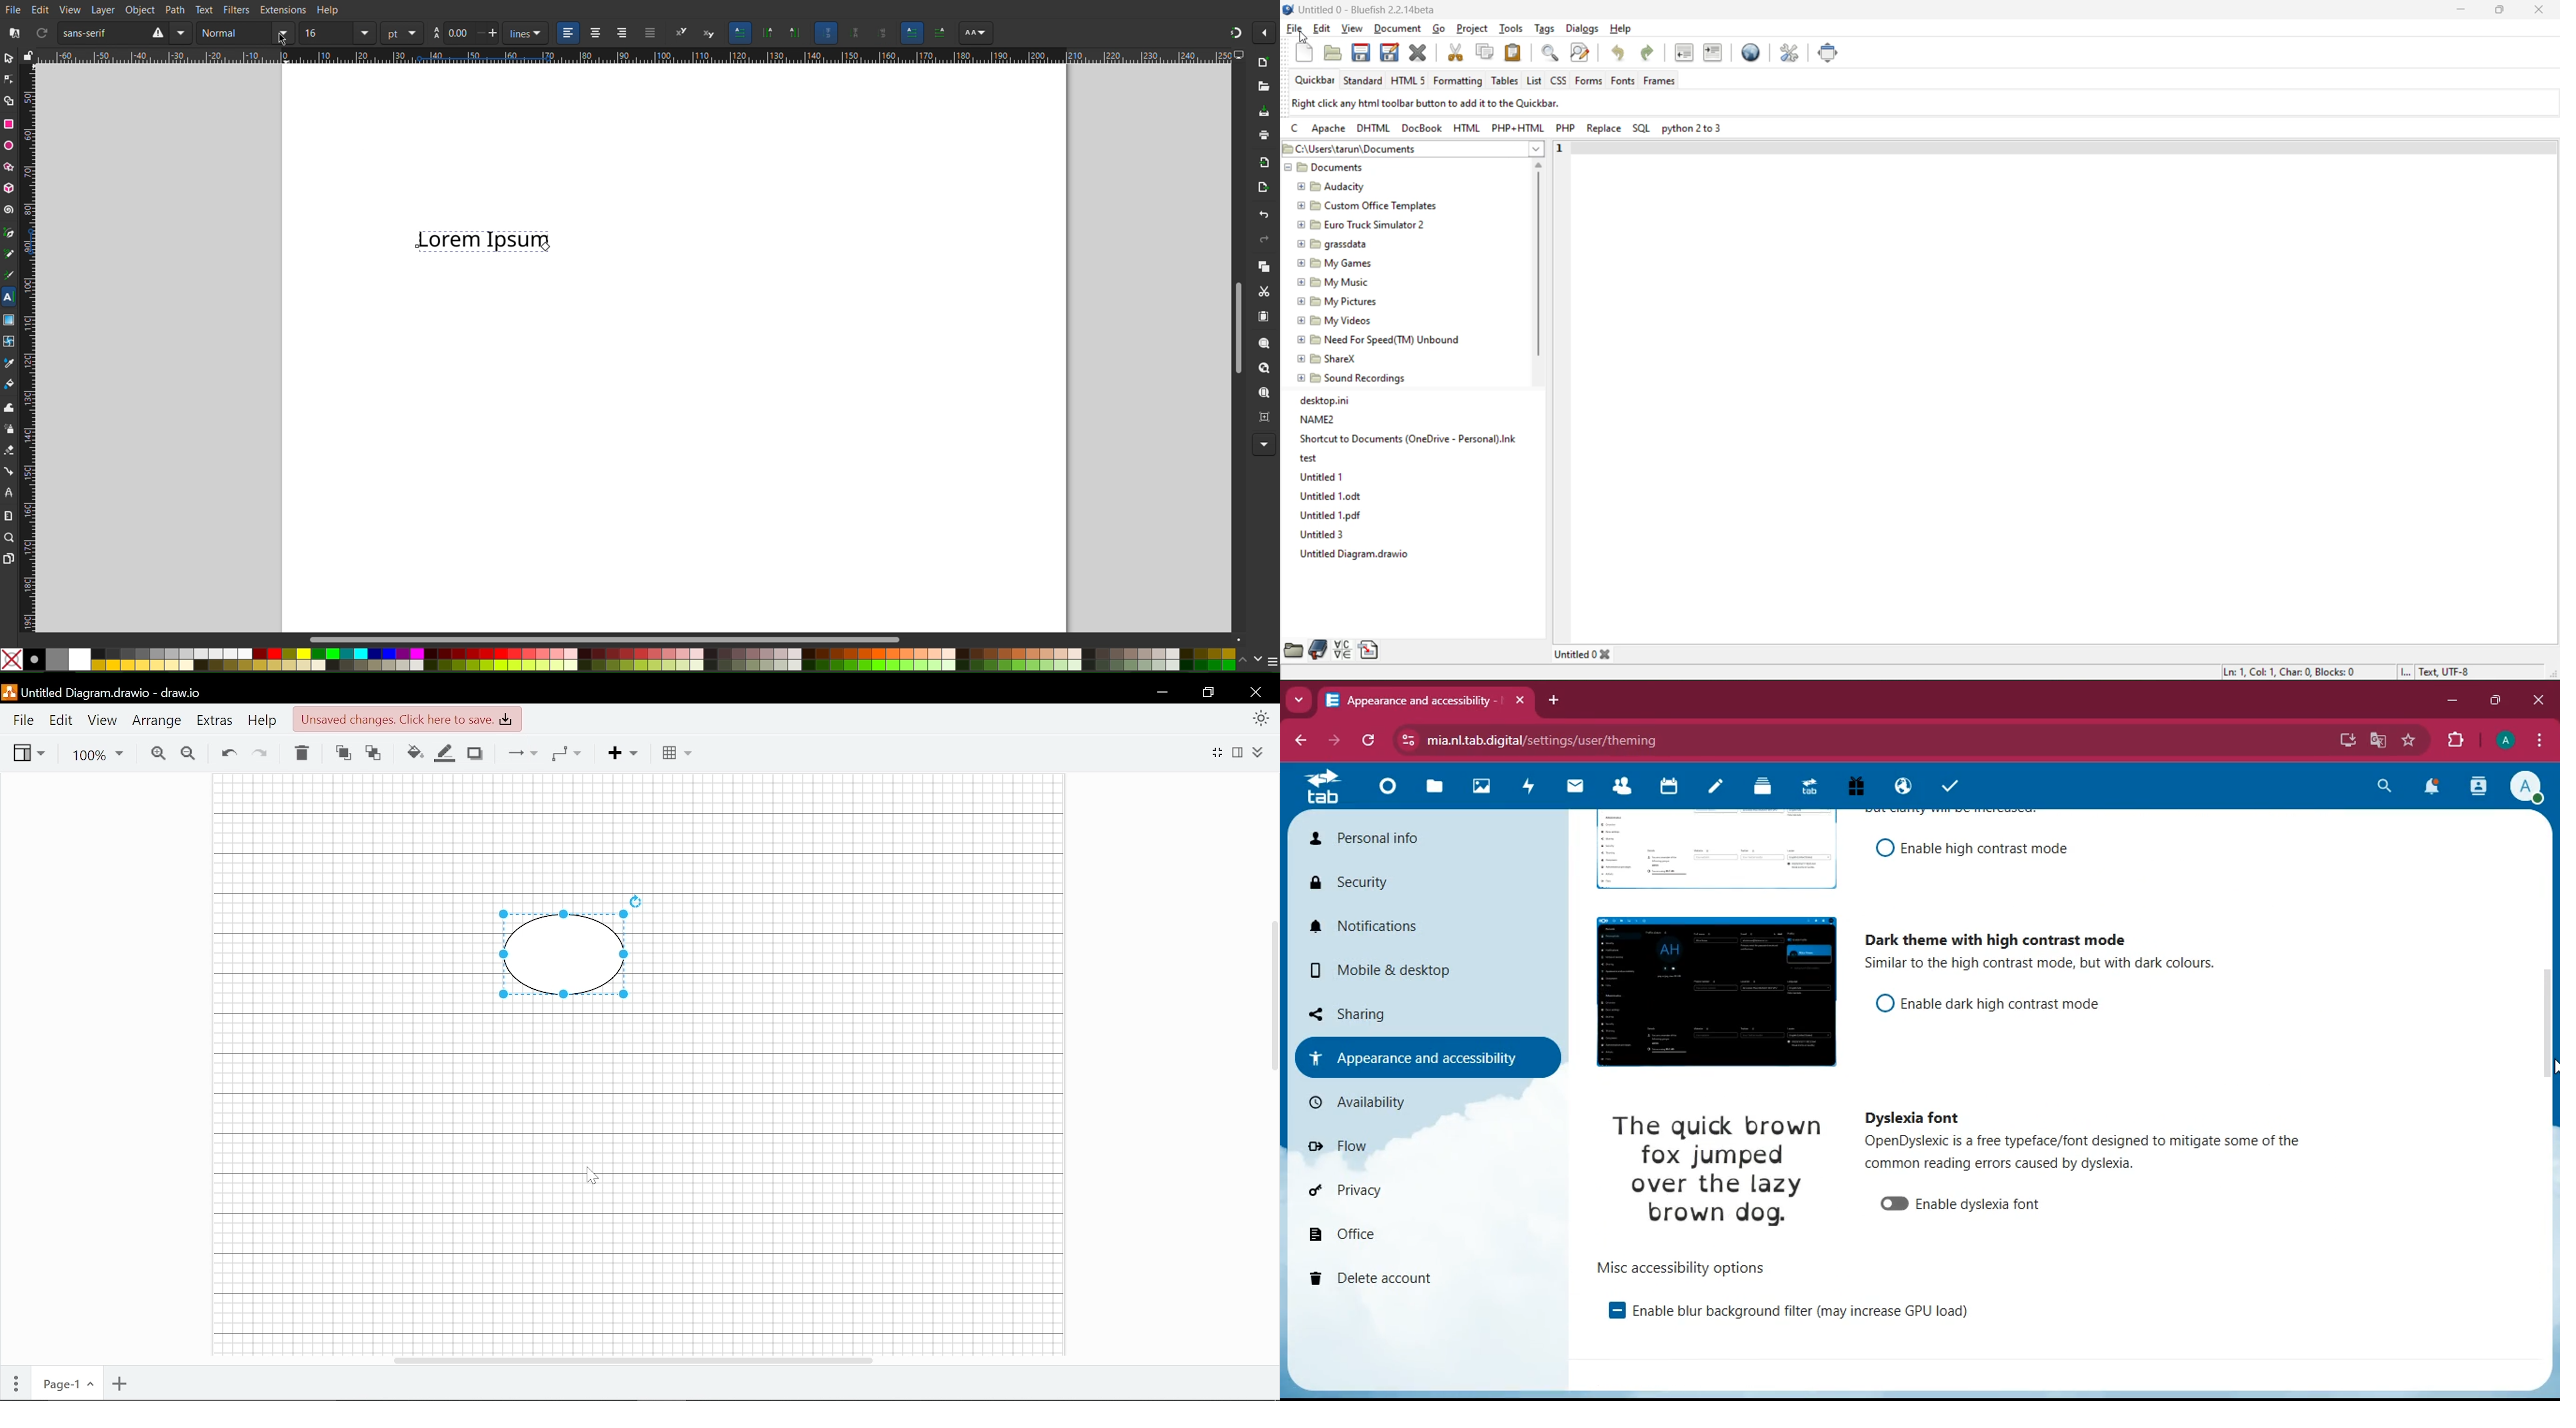  Describe the element at coordinates (594, 1176) in the screenshot. I see `cursor` at that location.